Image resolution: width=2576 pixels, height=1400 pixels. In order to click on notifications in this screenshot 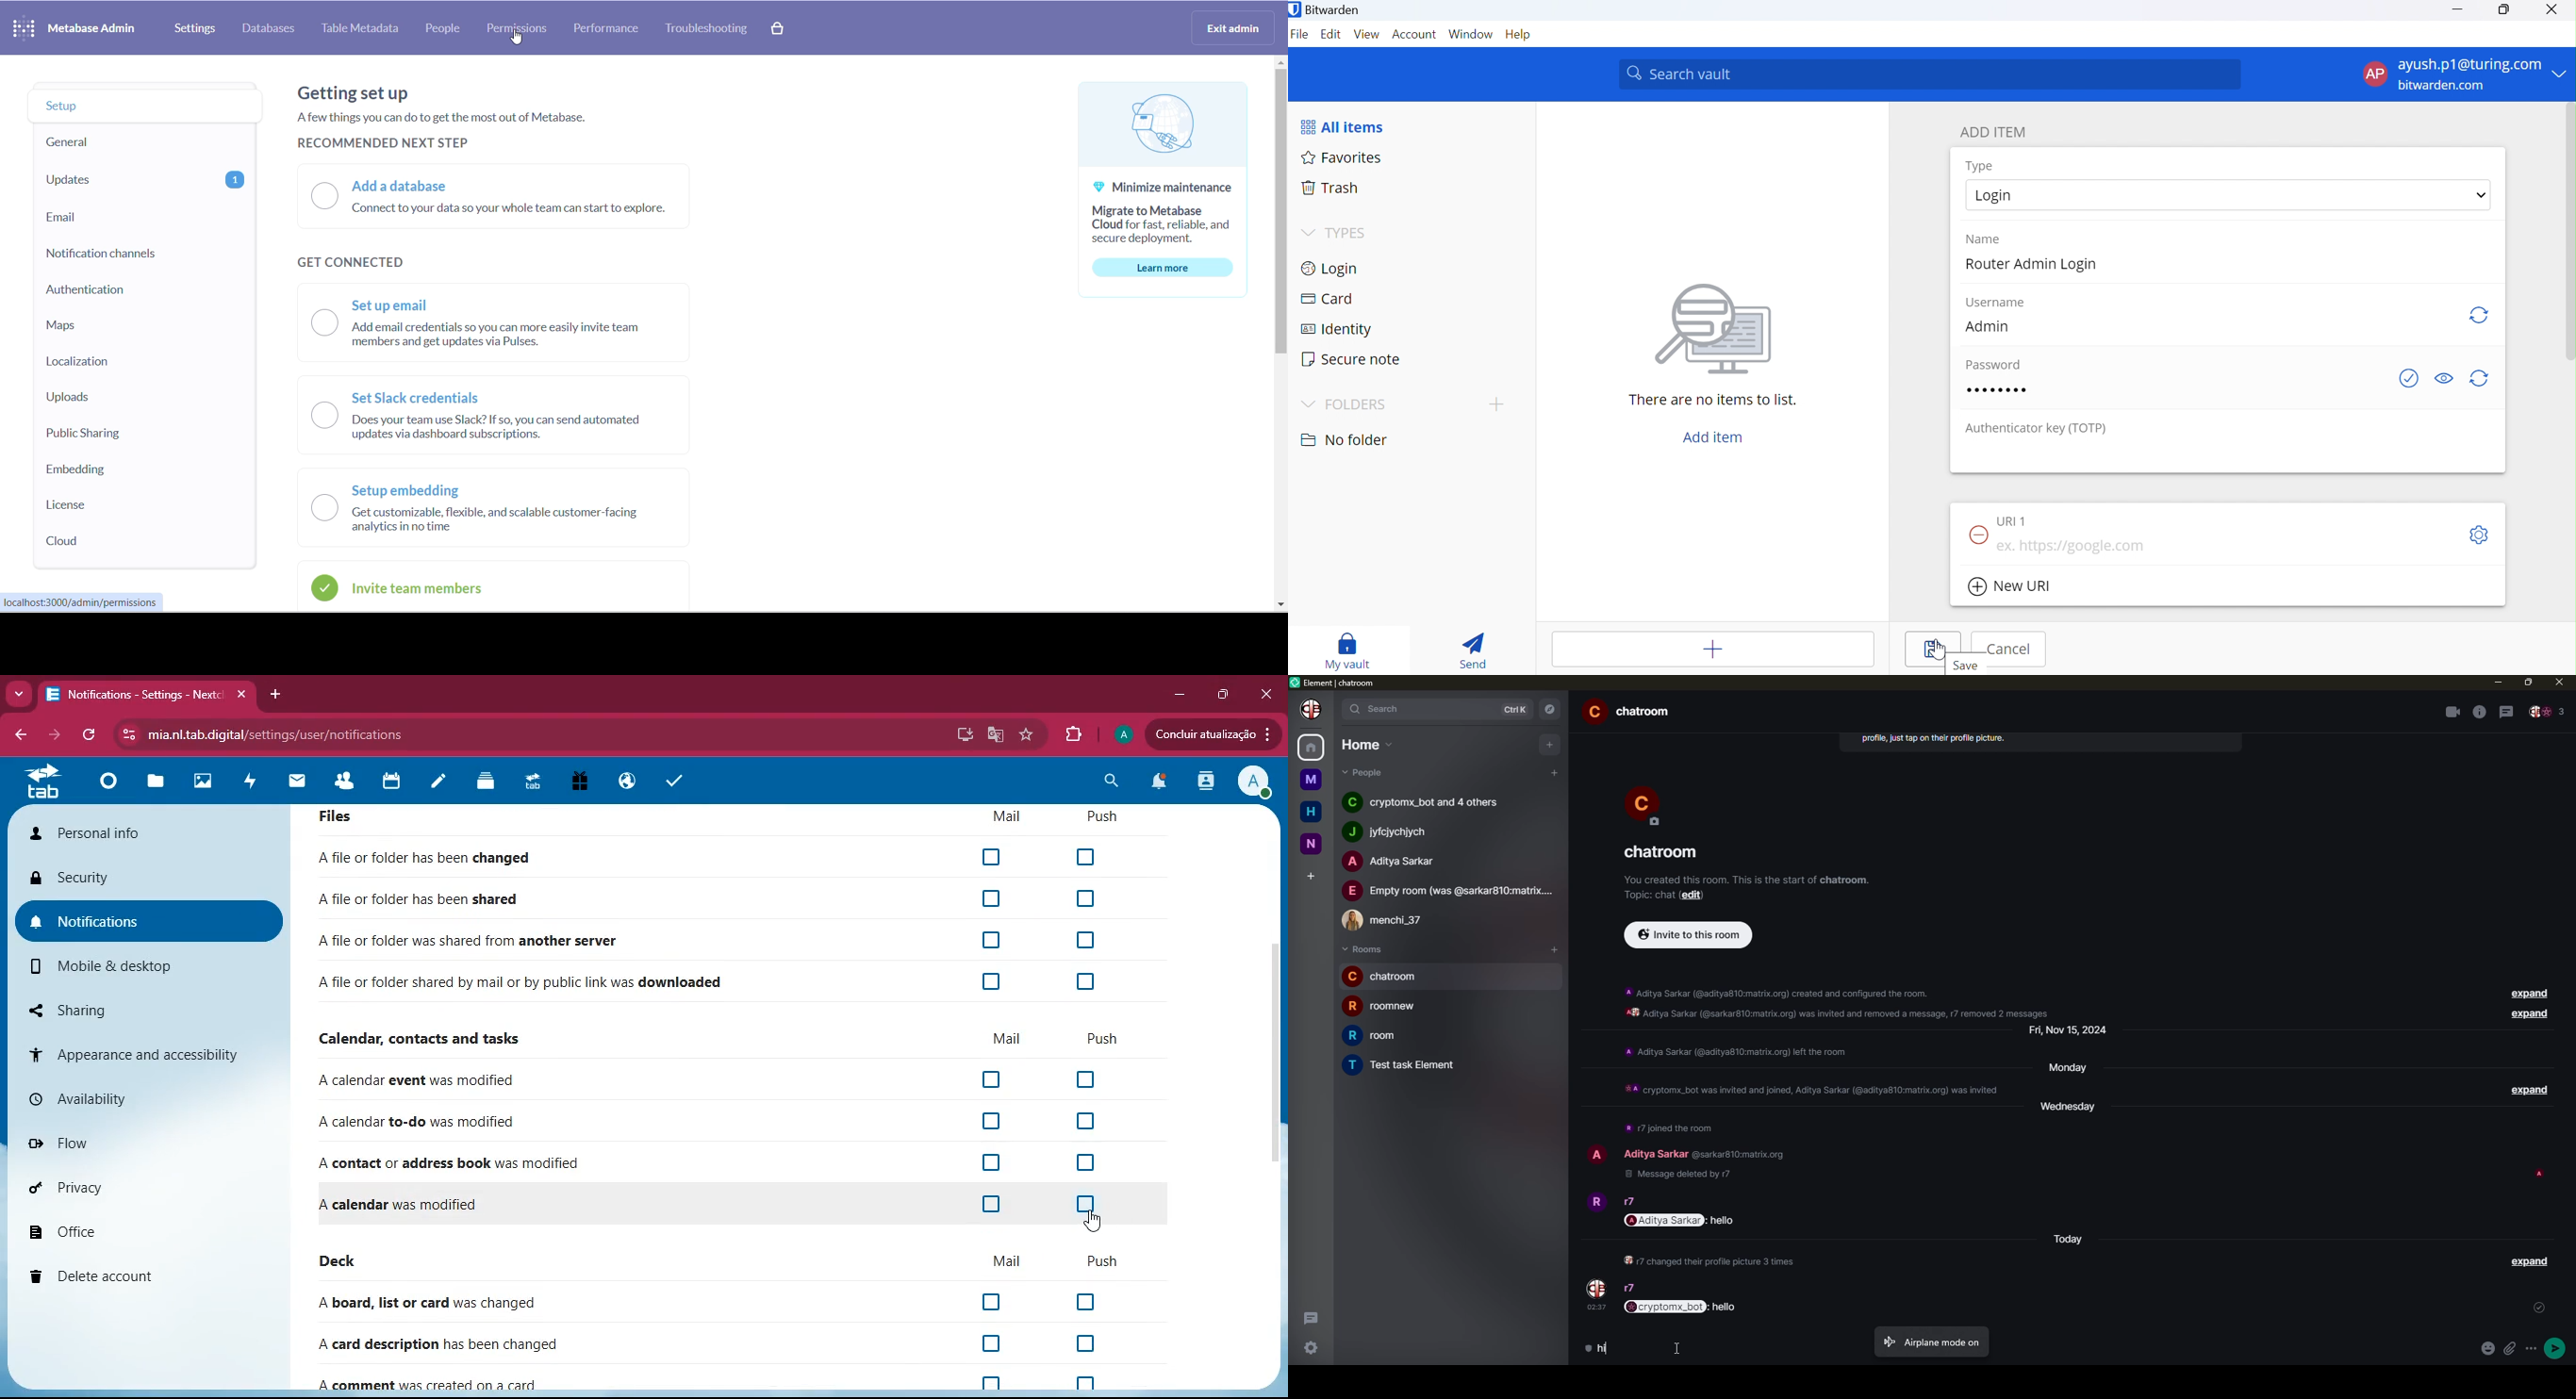, I will do `click(150, 923)`.